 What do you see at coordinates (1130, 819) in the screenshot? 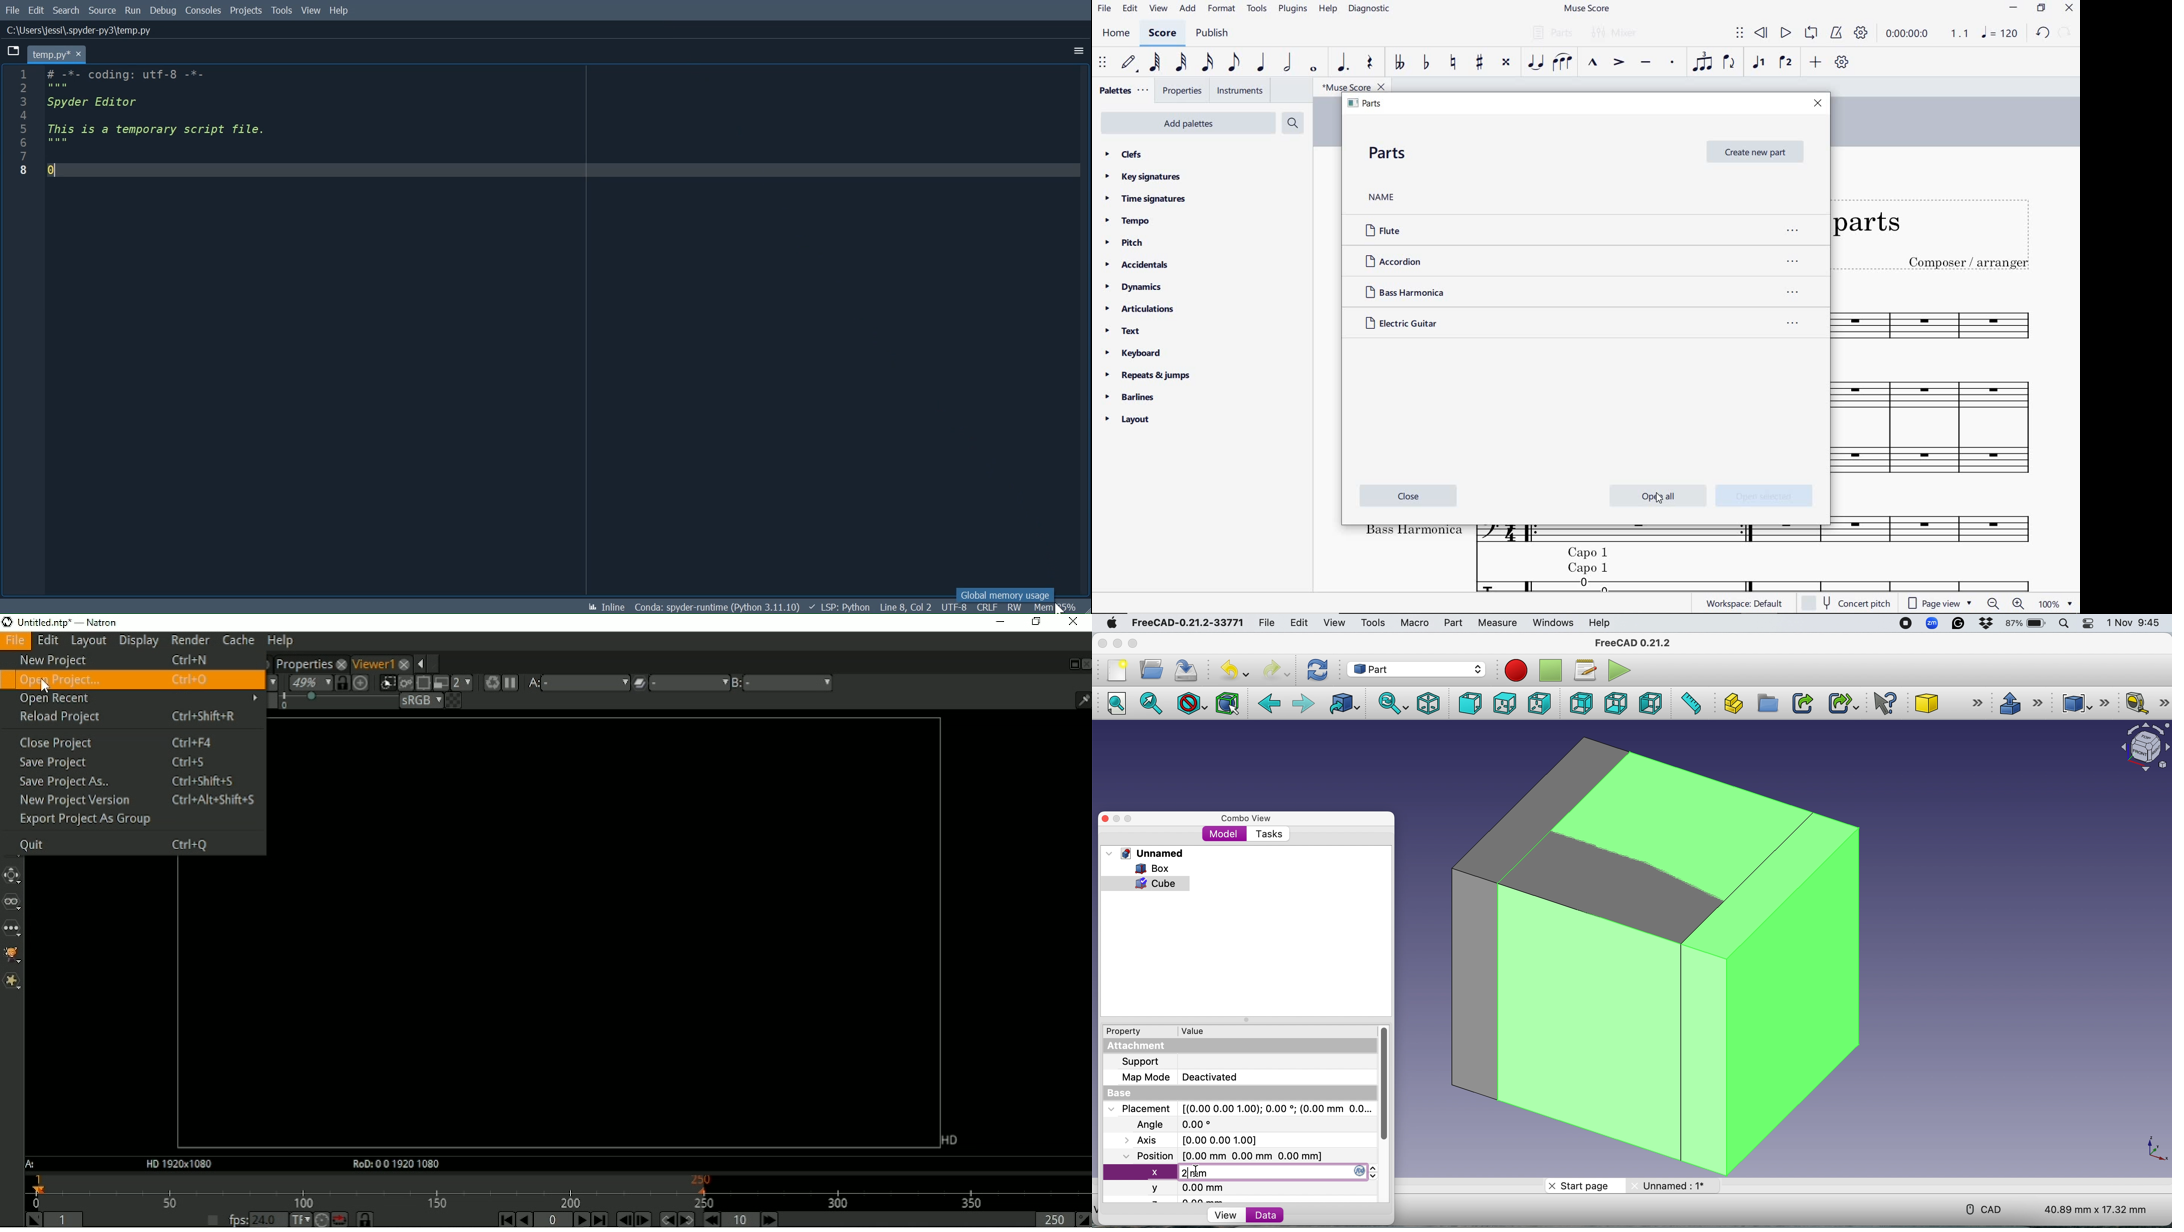
I see `Maximise` at bounding box center [1130, 819].